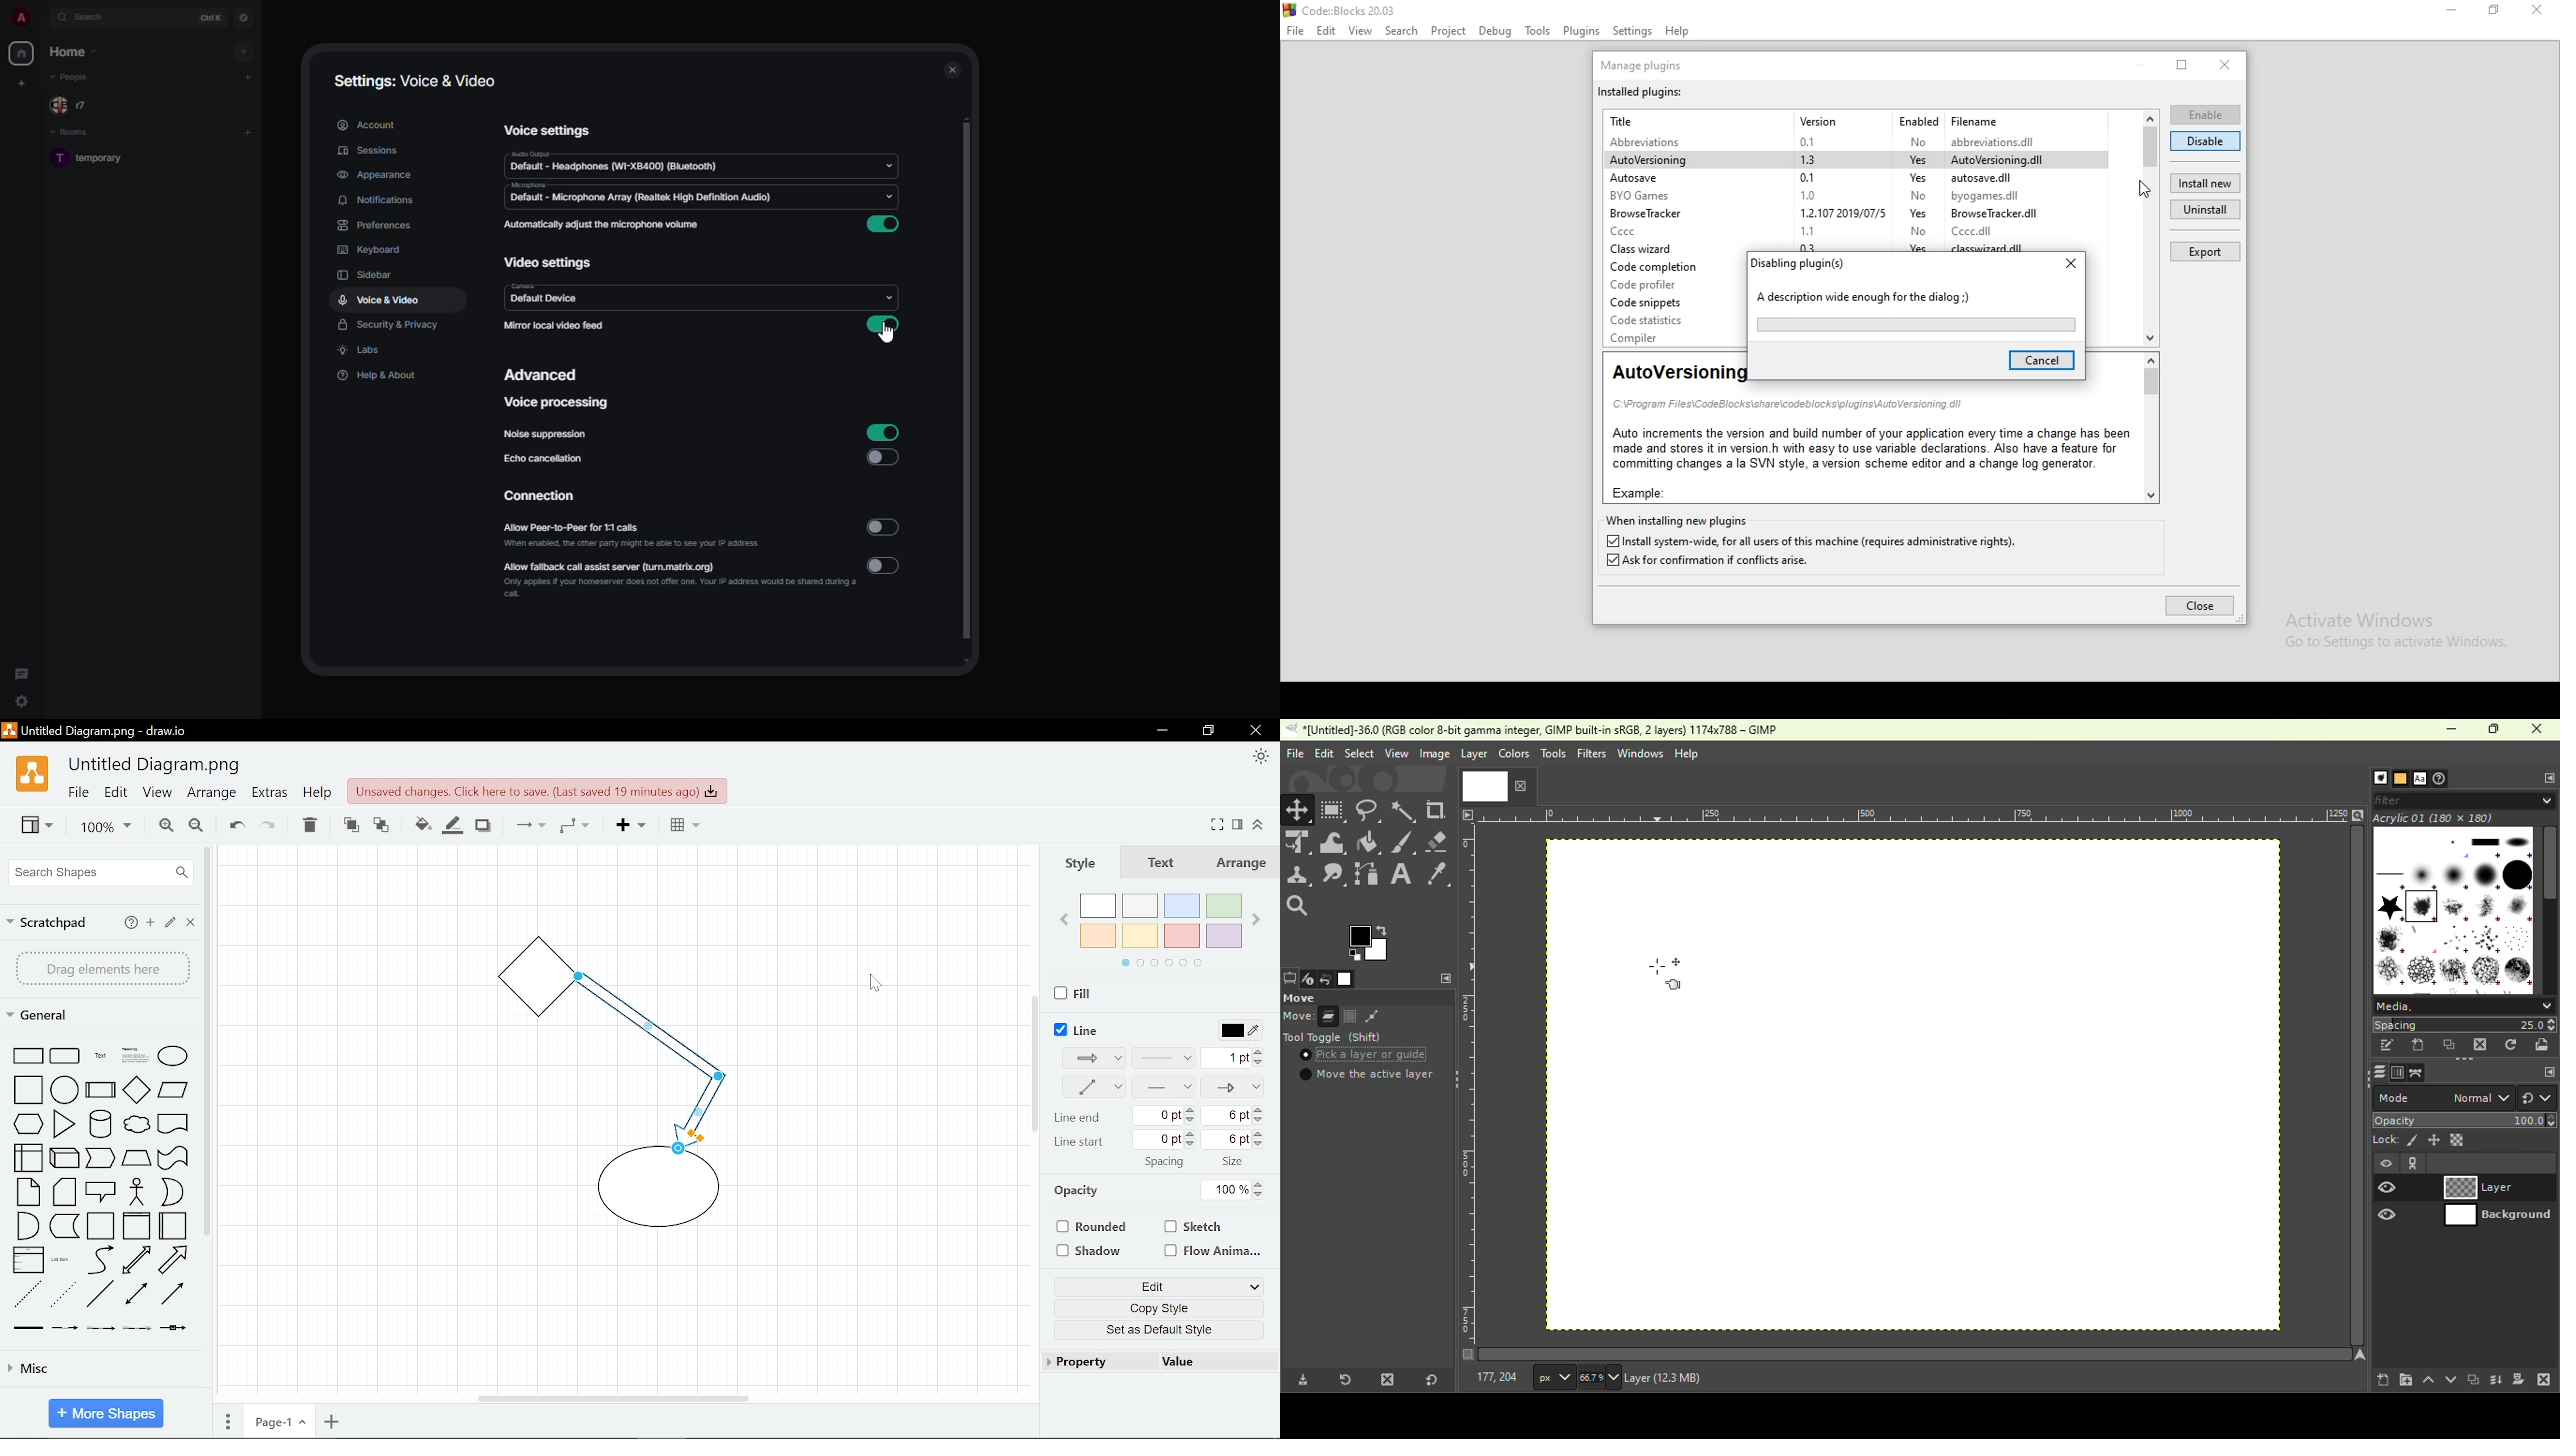 This screenshot has width=2576, height=1456. Describe the element at coordinates (1169, 1163) in the screenshot. I see `Spacing` at that location.